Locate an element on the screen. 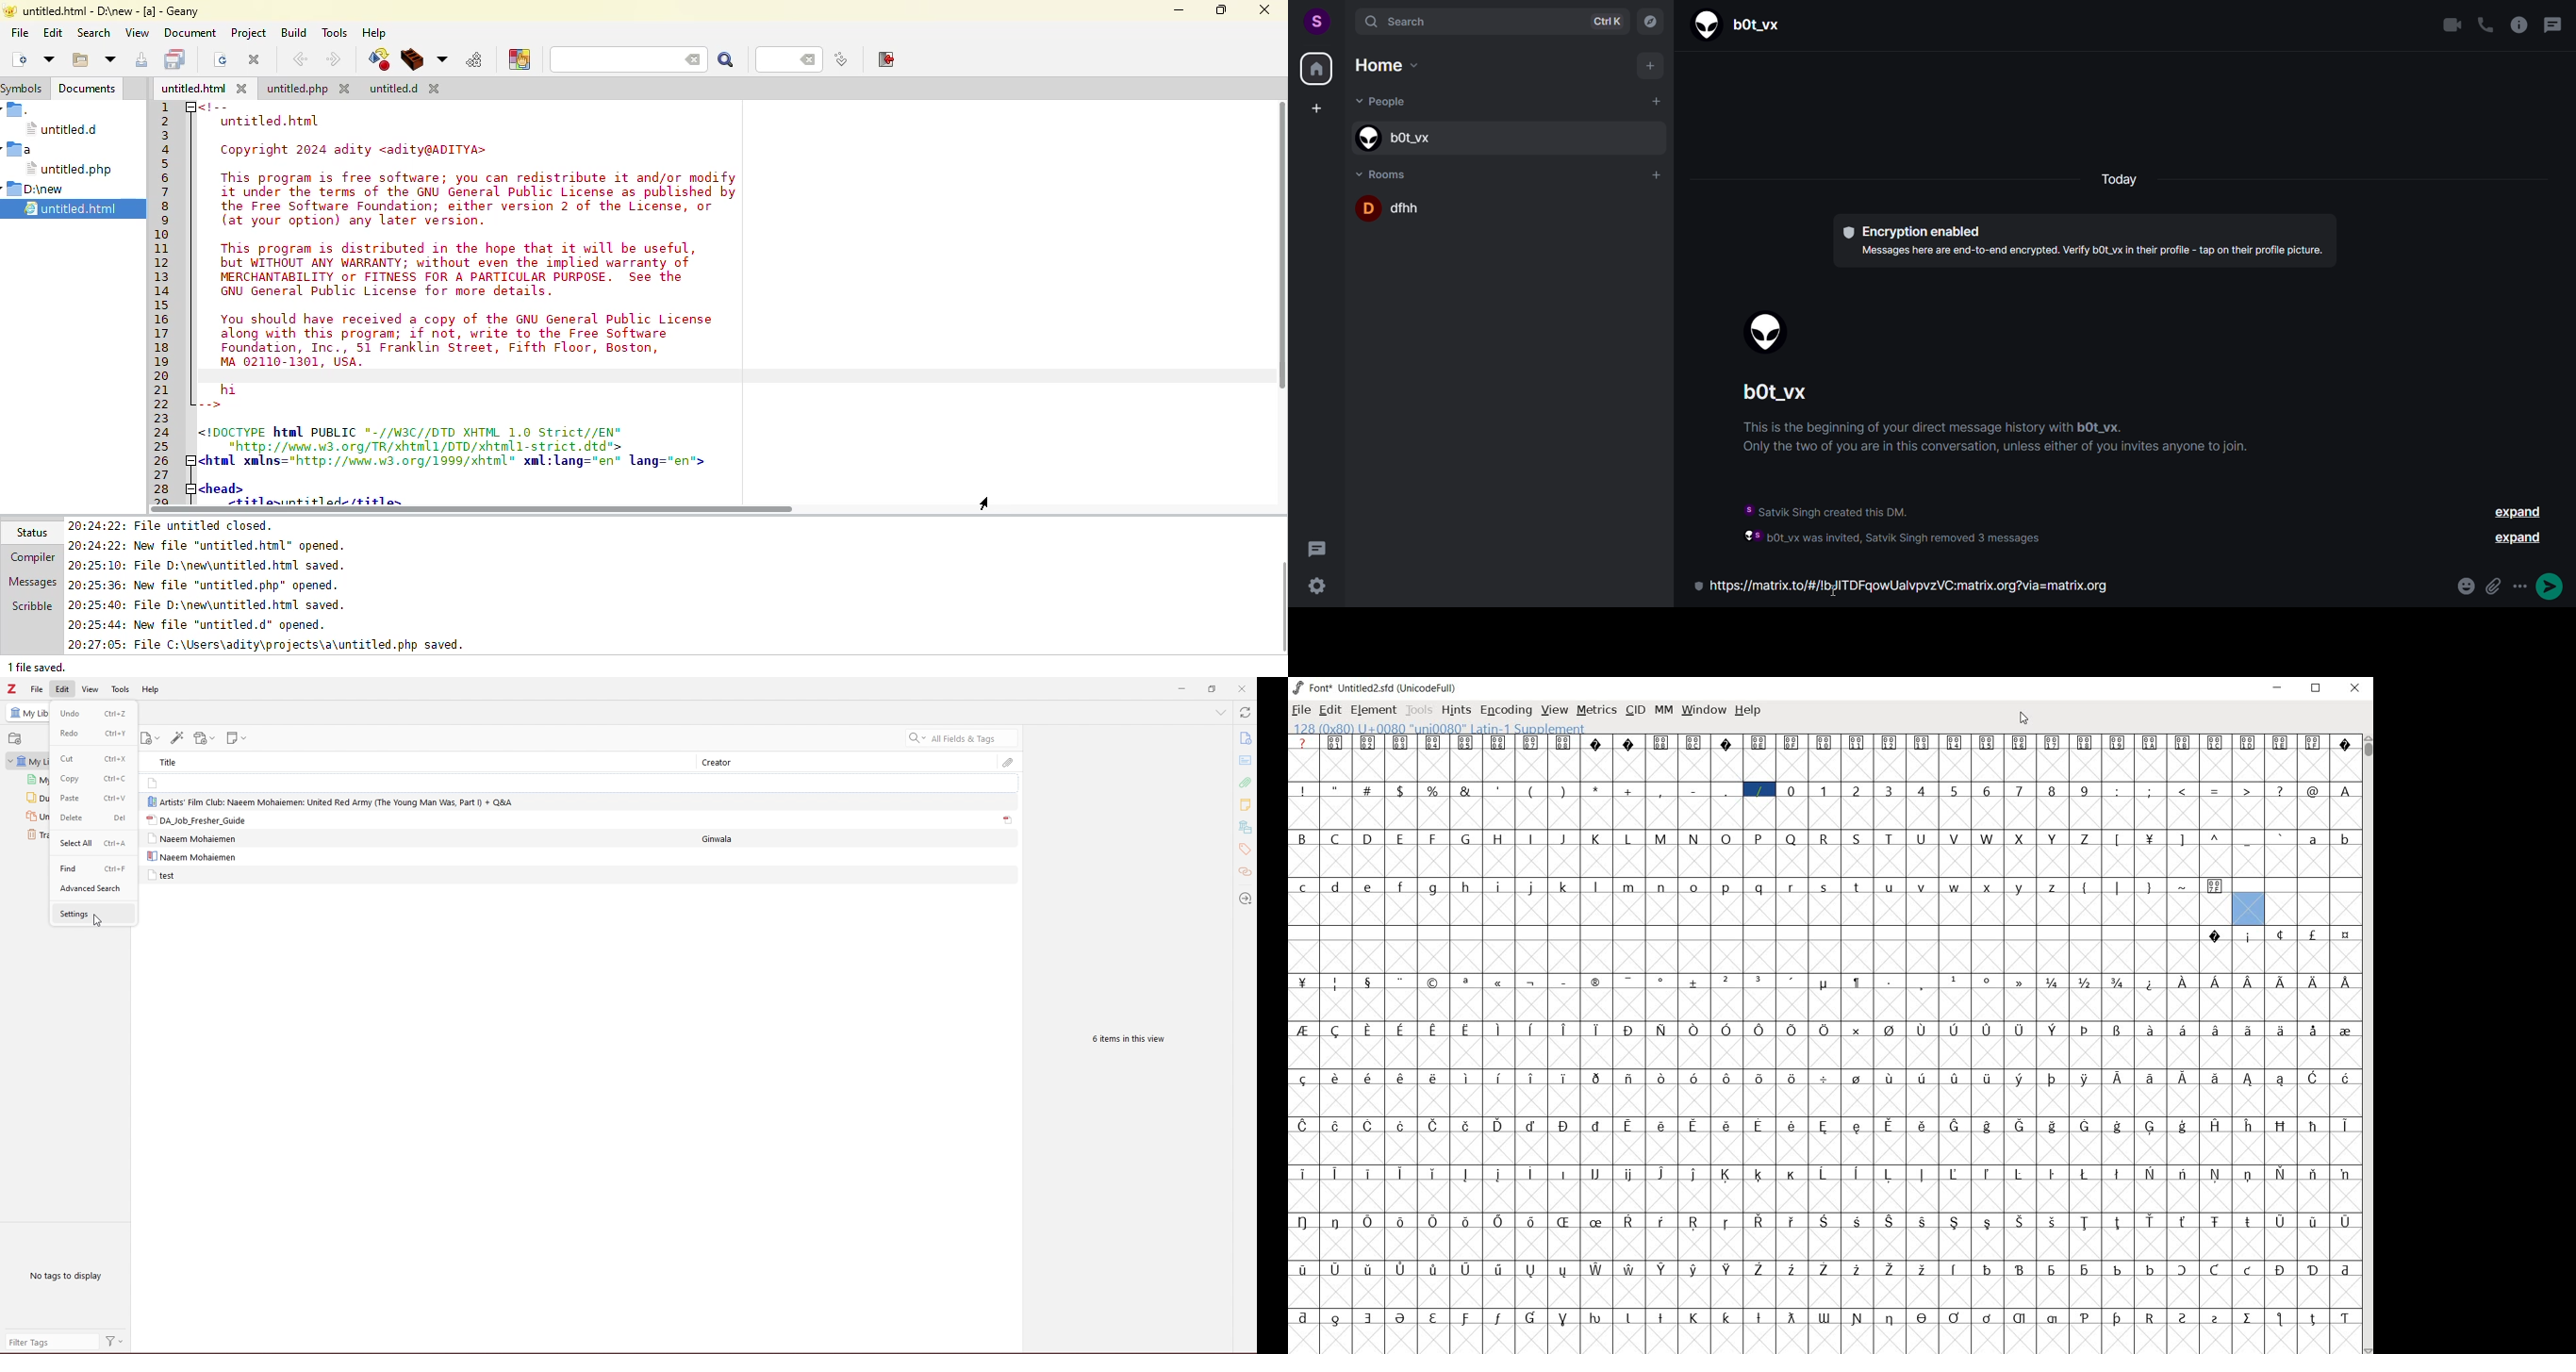 This screenshot has height=1372, width=2576. glyph is located at coordinates (1857, 1319).